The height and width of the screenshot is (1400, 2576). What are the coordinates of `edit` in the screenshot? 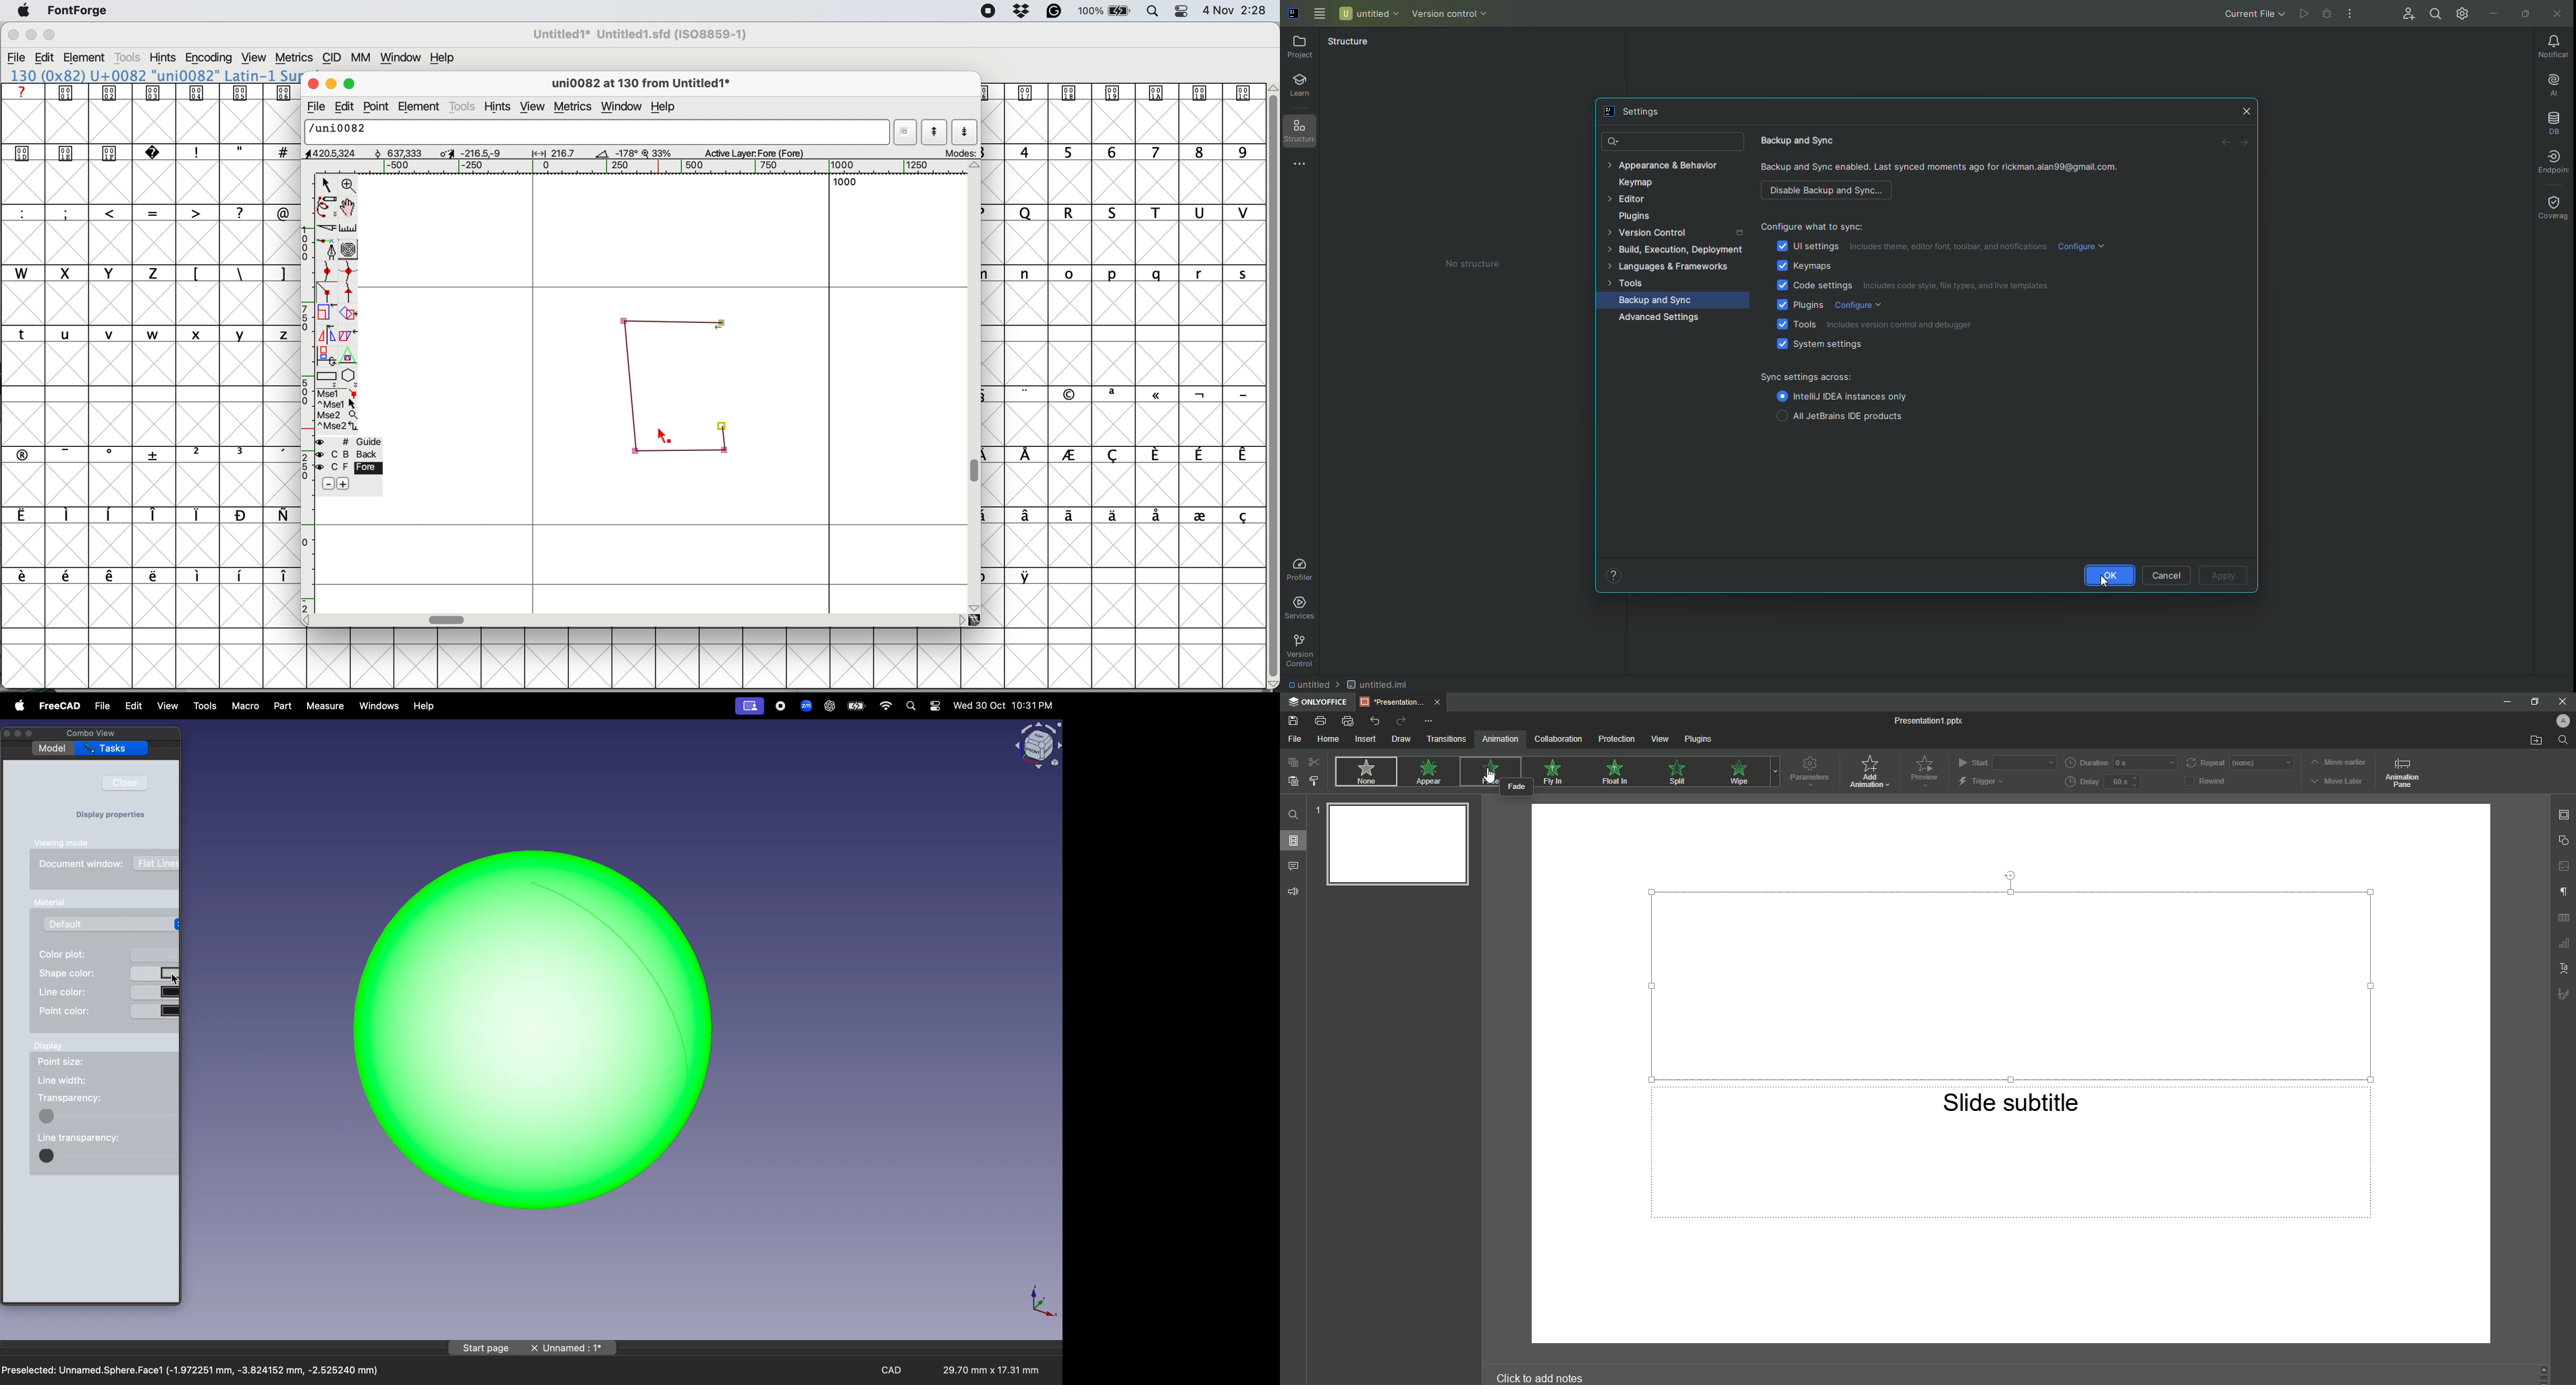 It's located at (342, 107).